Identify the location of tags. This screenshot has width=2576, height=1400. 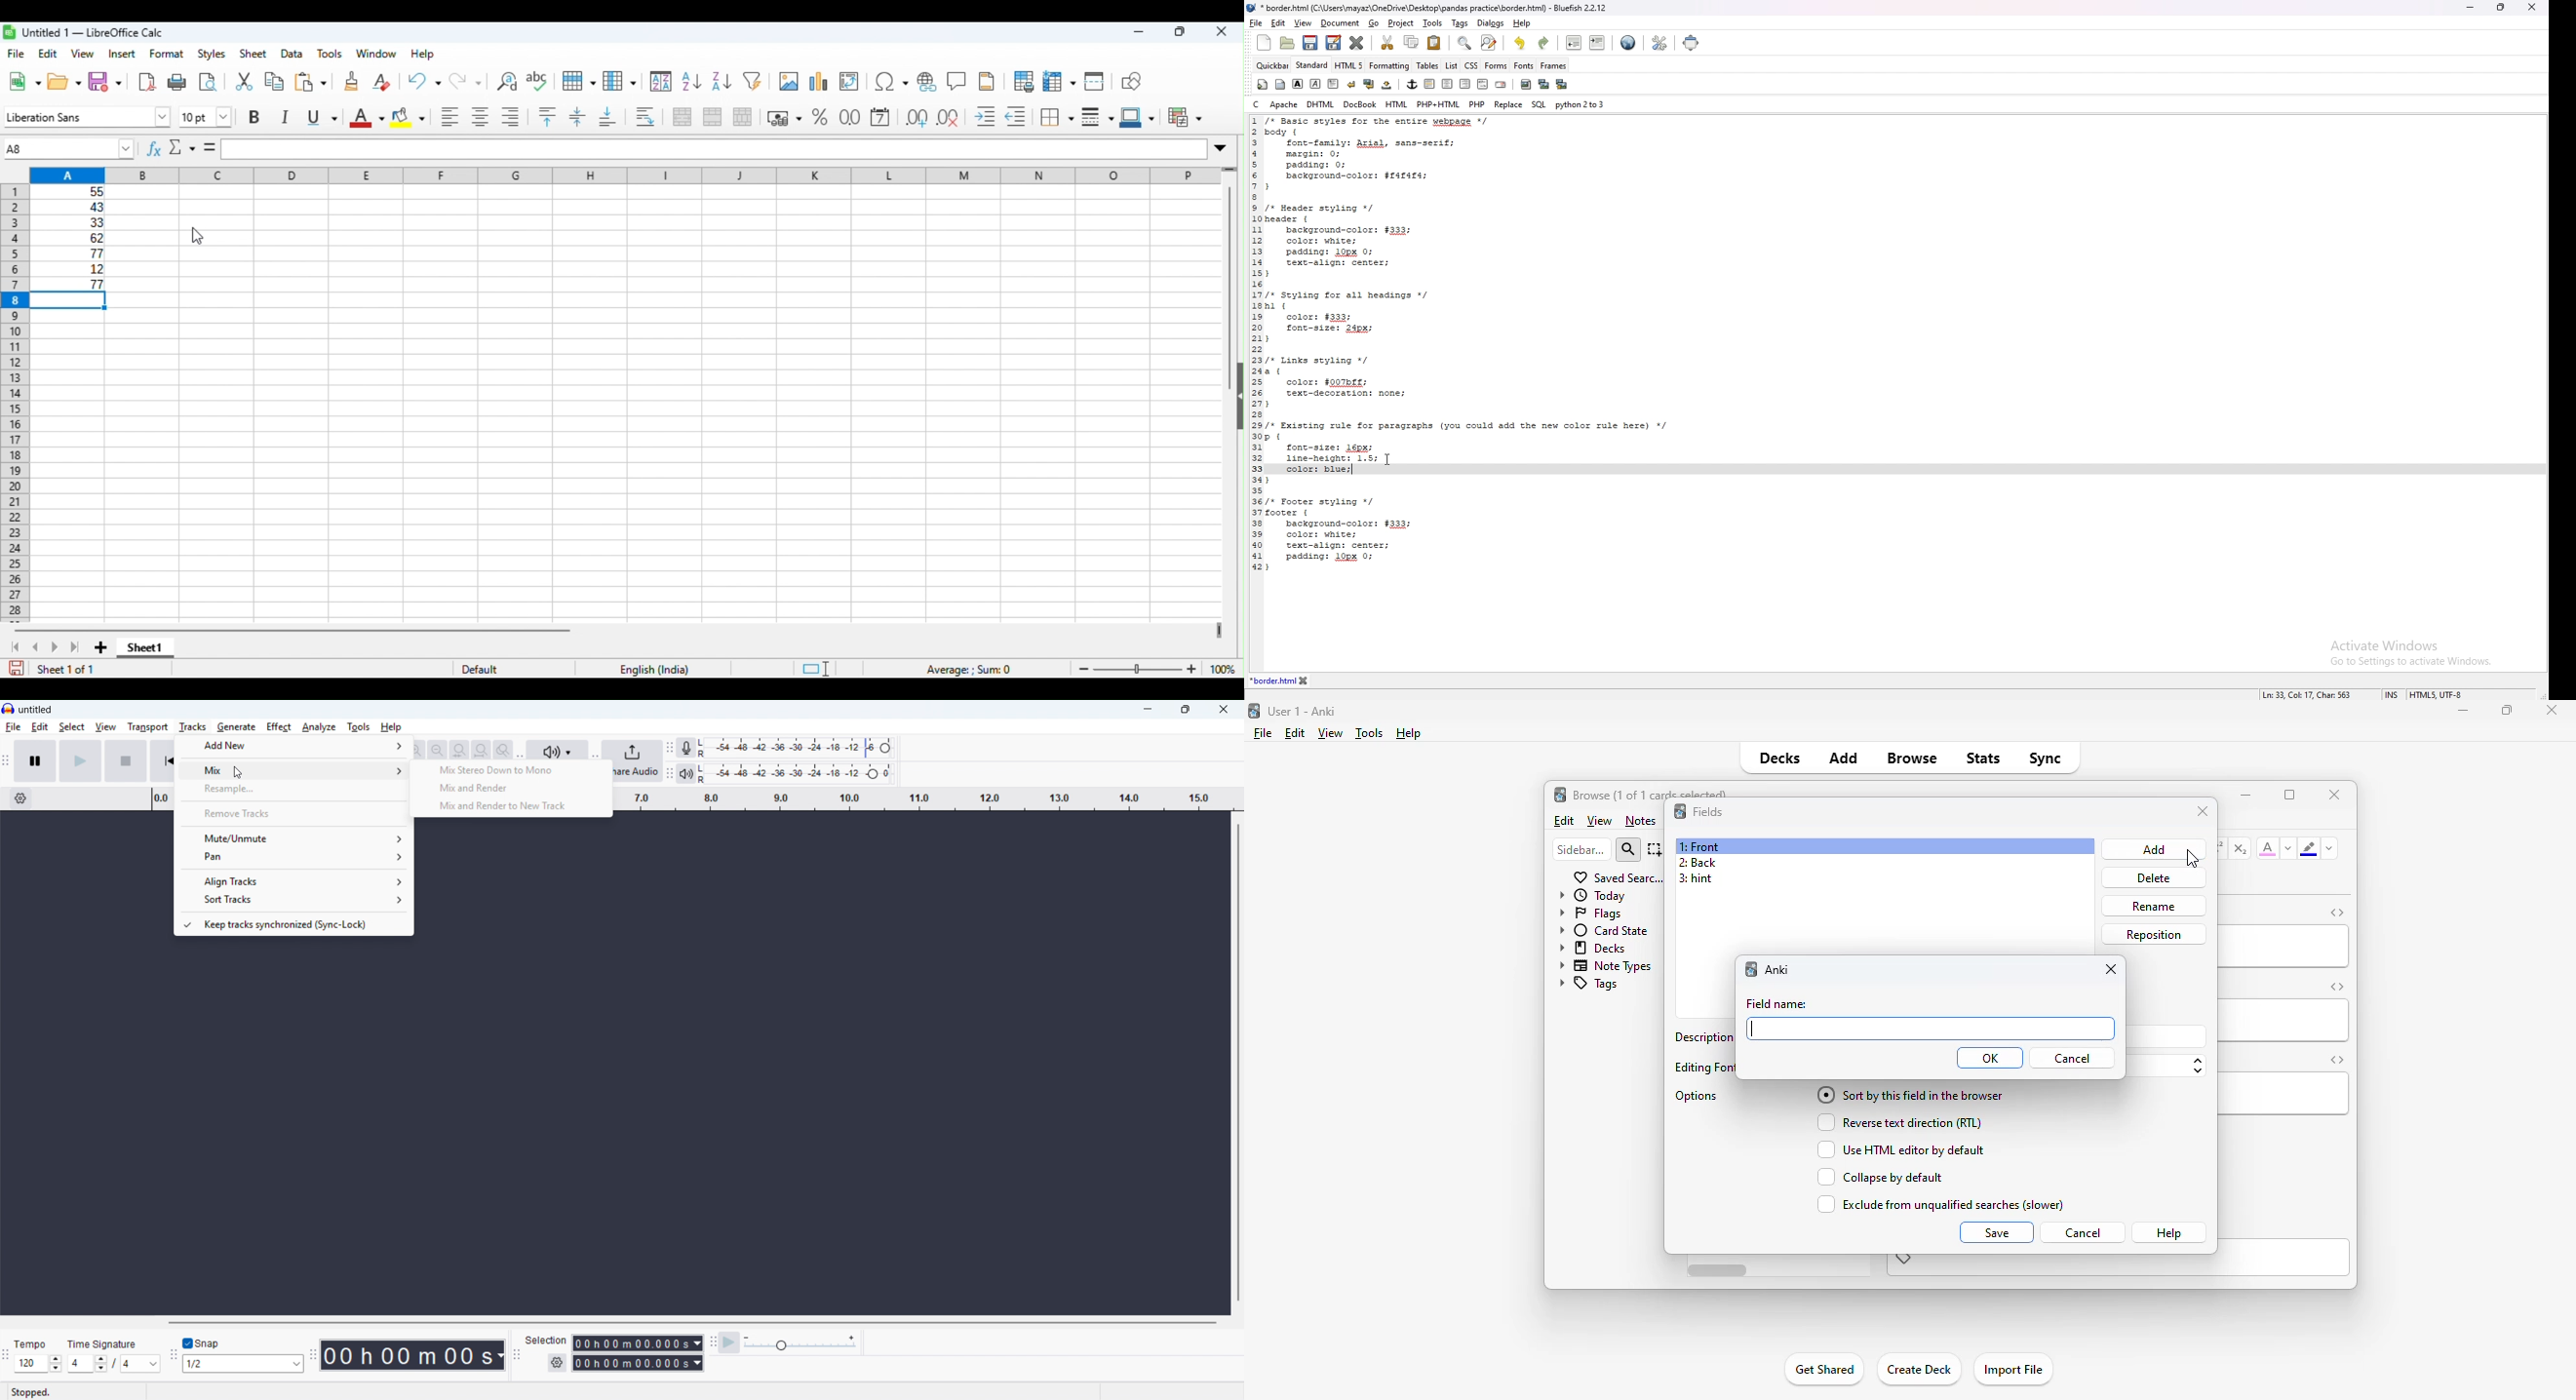
(1459, 22).